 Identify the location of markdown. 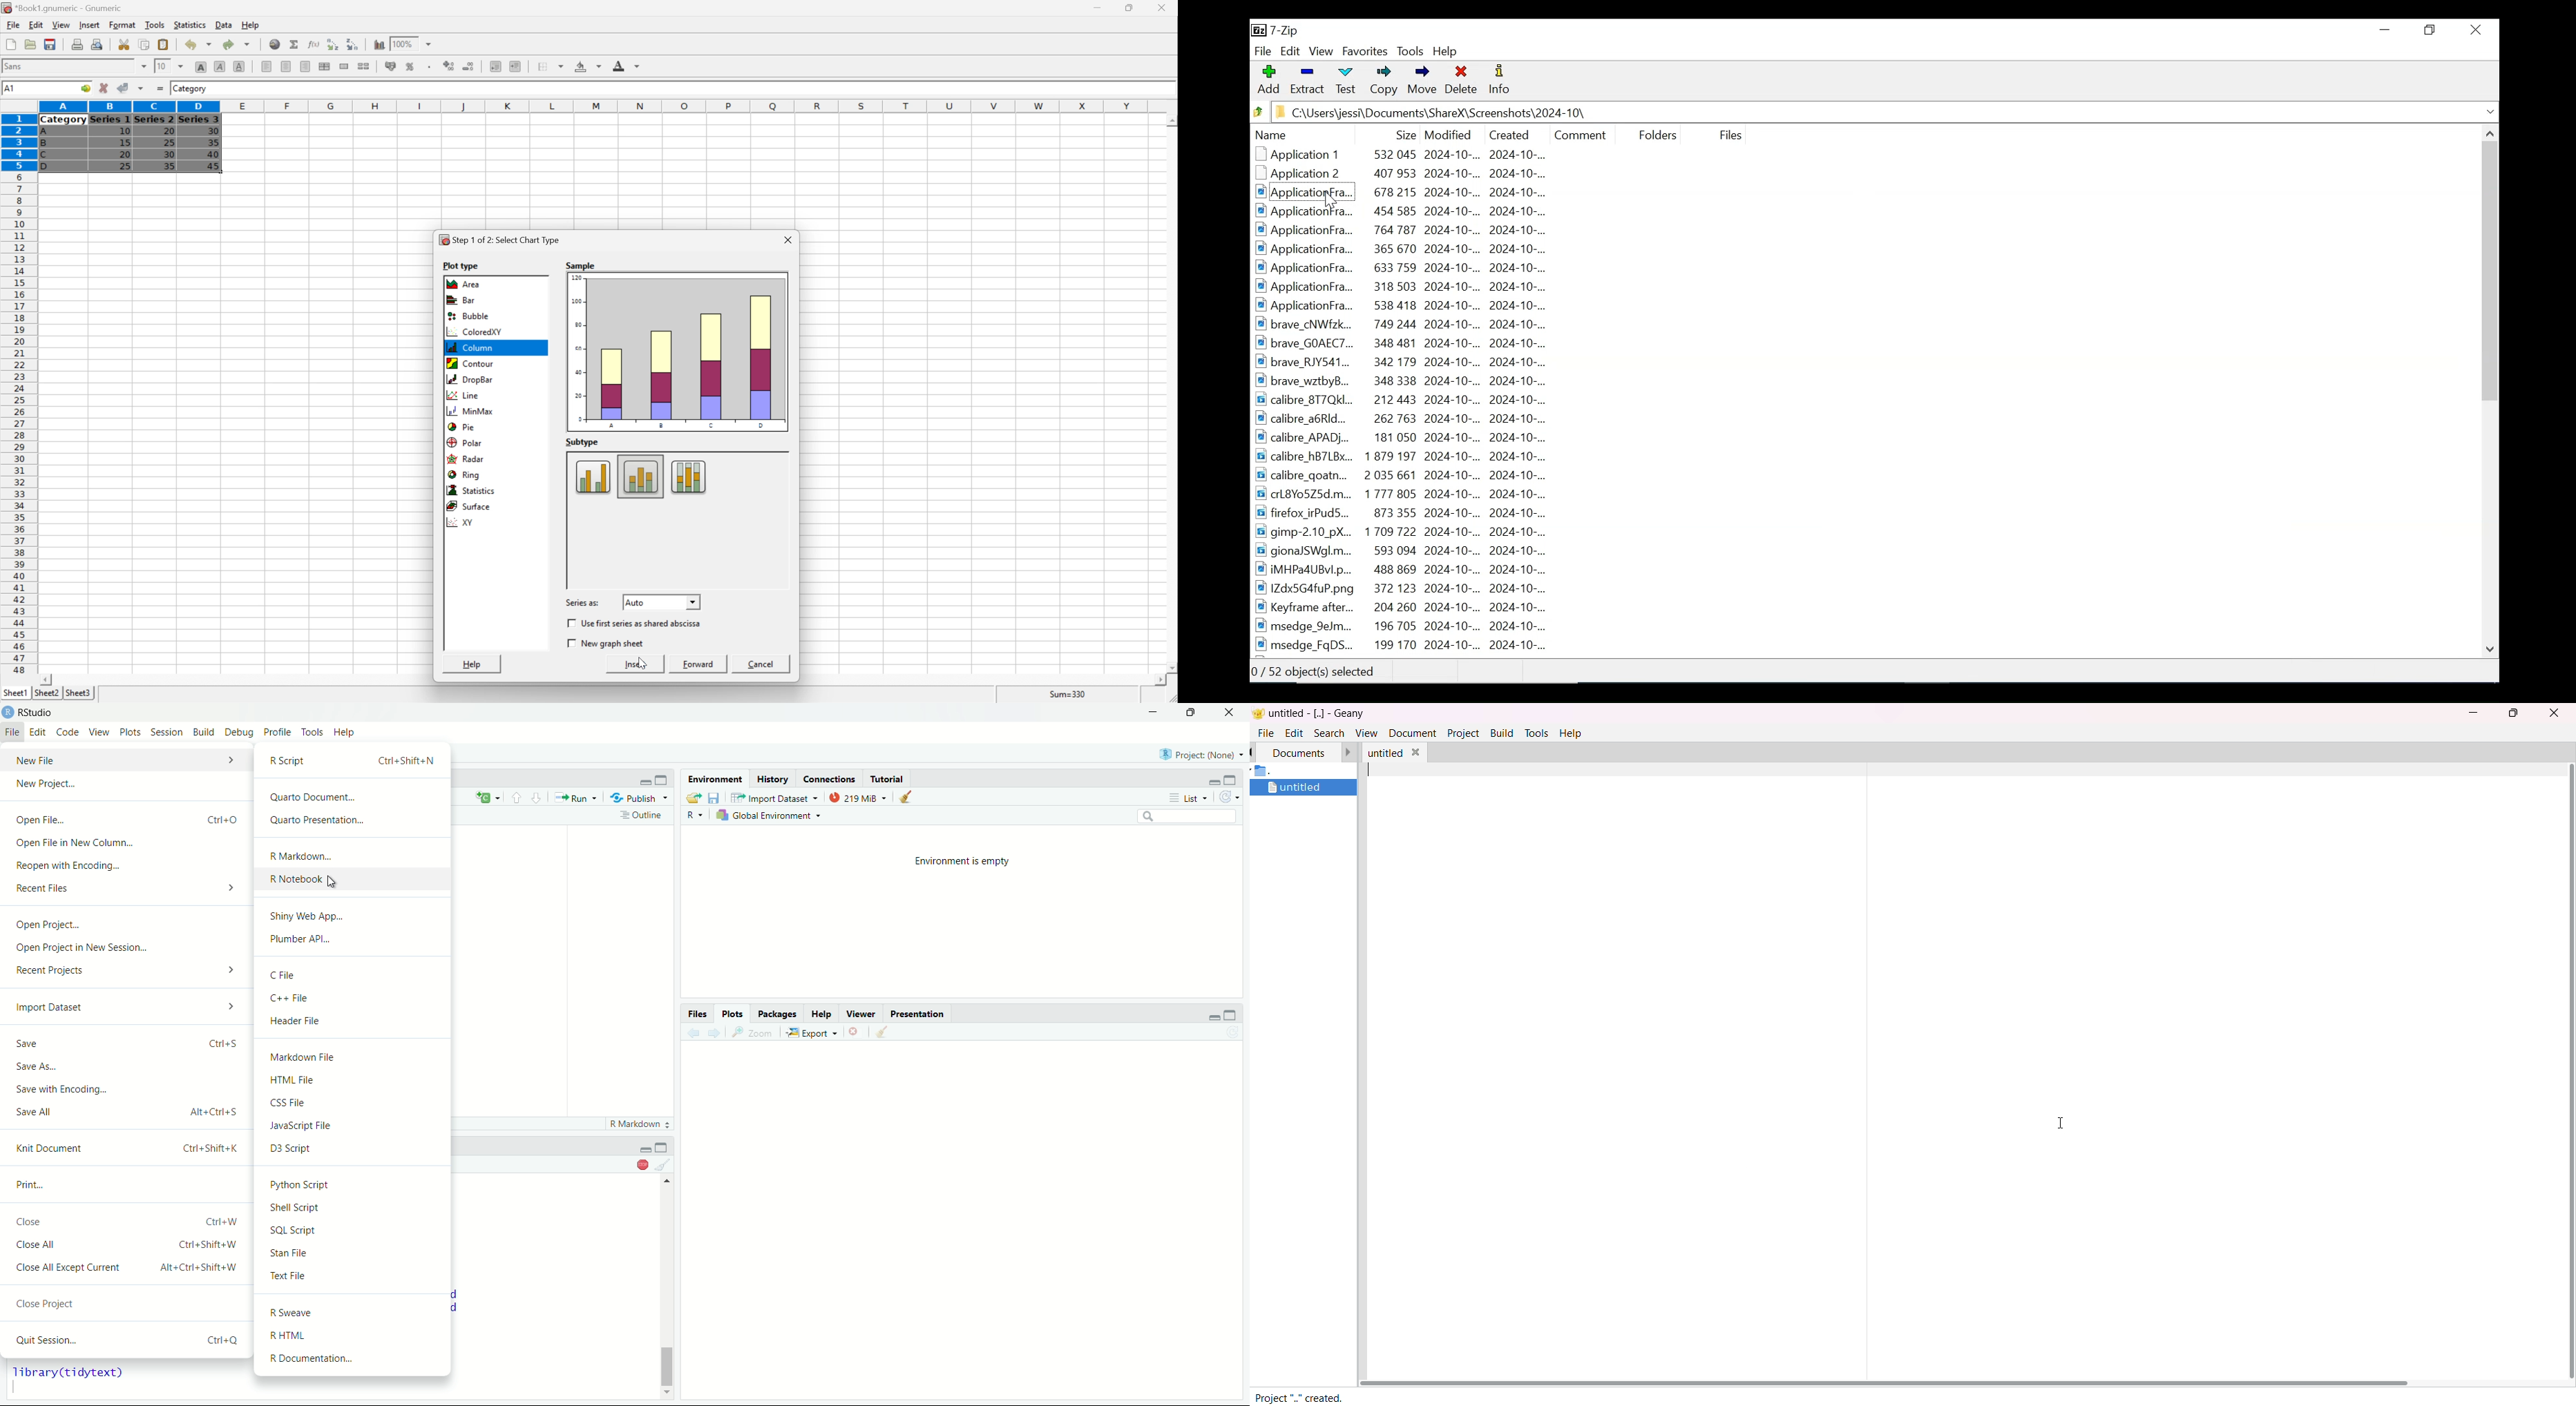
(636, 1125).